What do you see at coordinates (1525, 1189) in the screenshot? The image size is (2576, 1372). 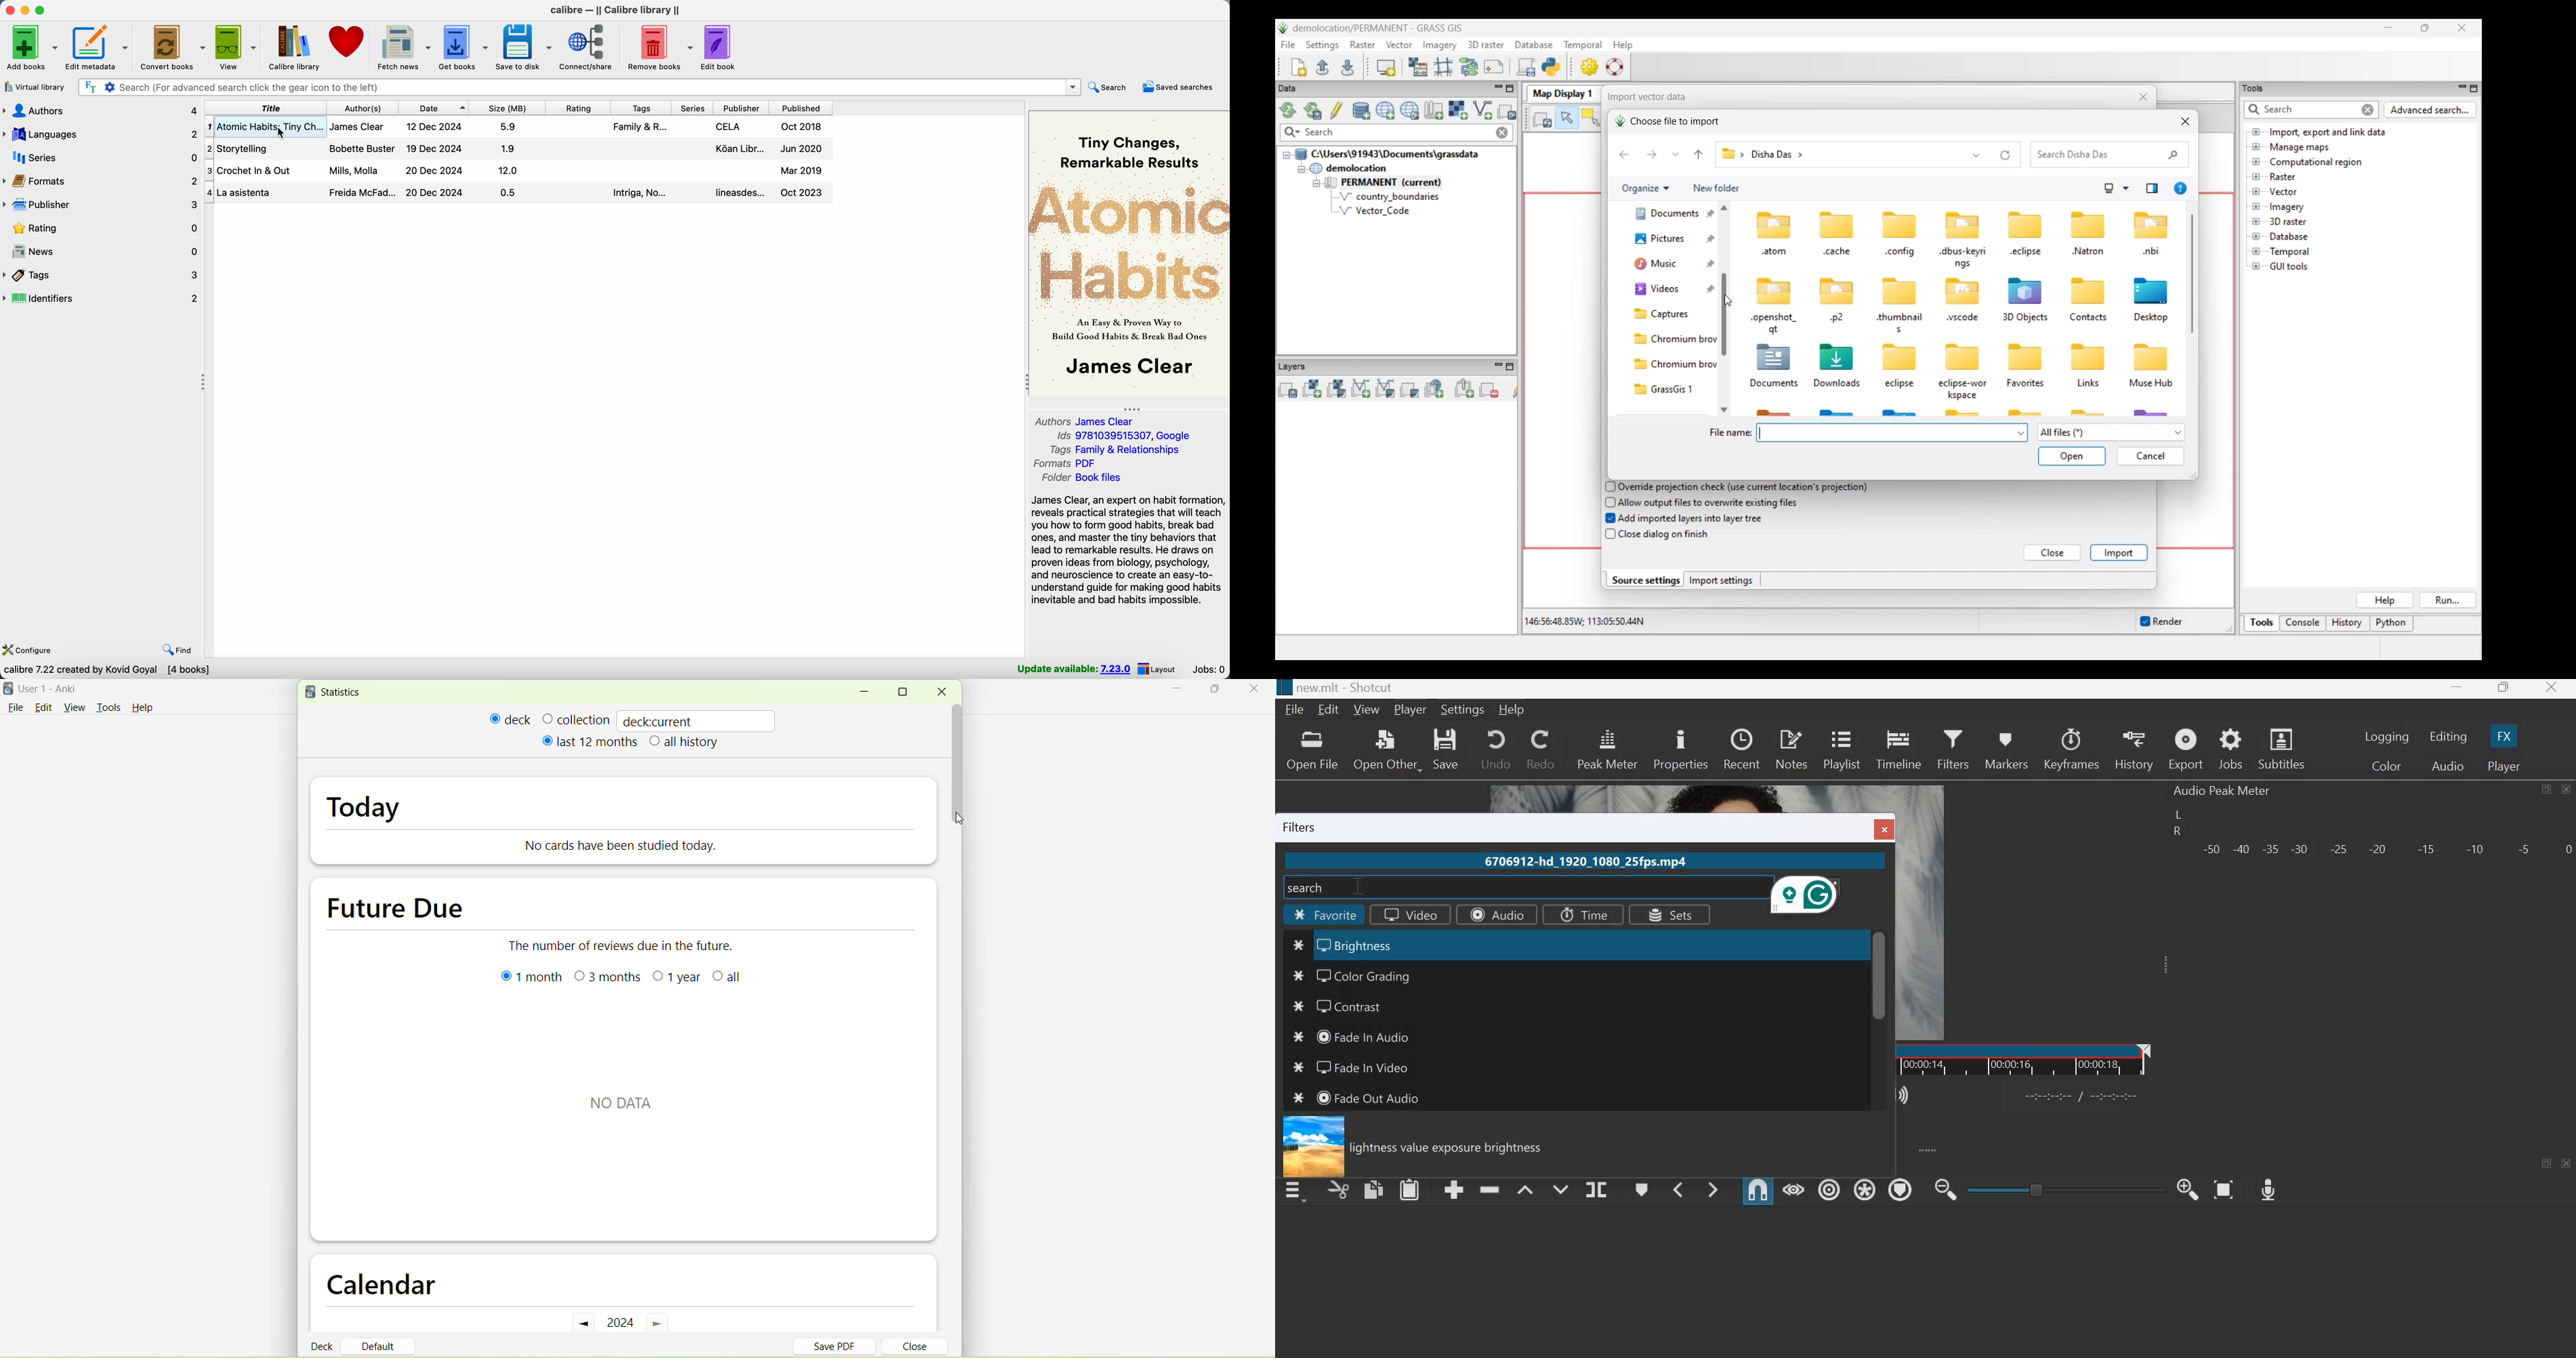 I see `Lift` at bounding box center [1525, 1189].